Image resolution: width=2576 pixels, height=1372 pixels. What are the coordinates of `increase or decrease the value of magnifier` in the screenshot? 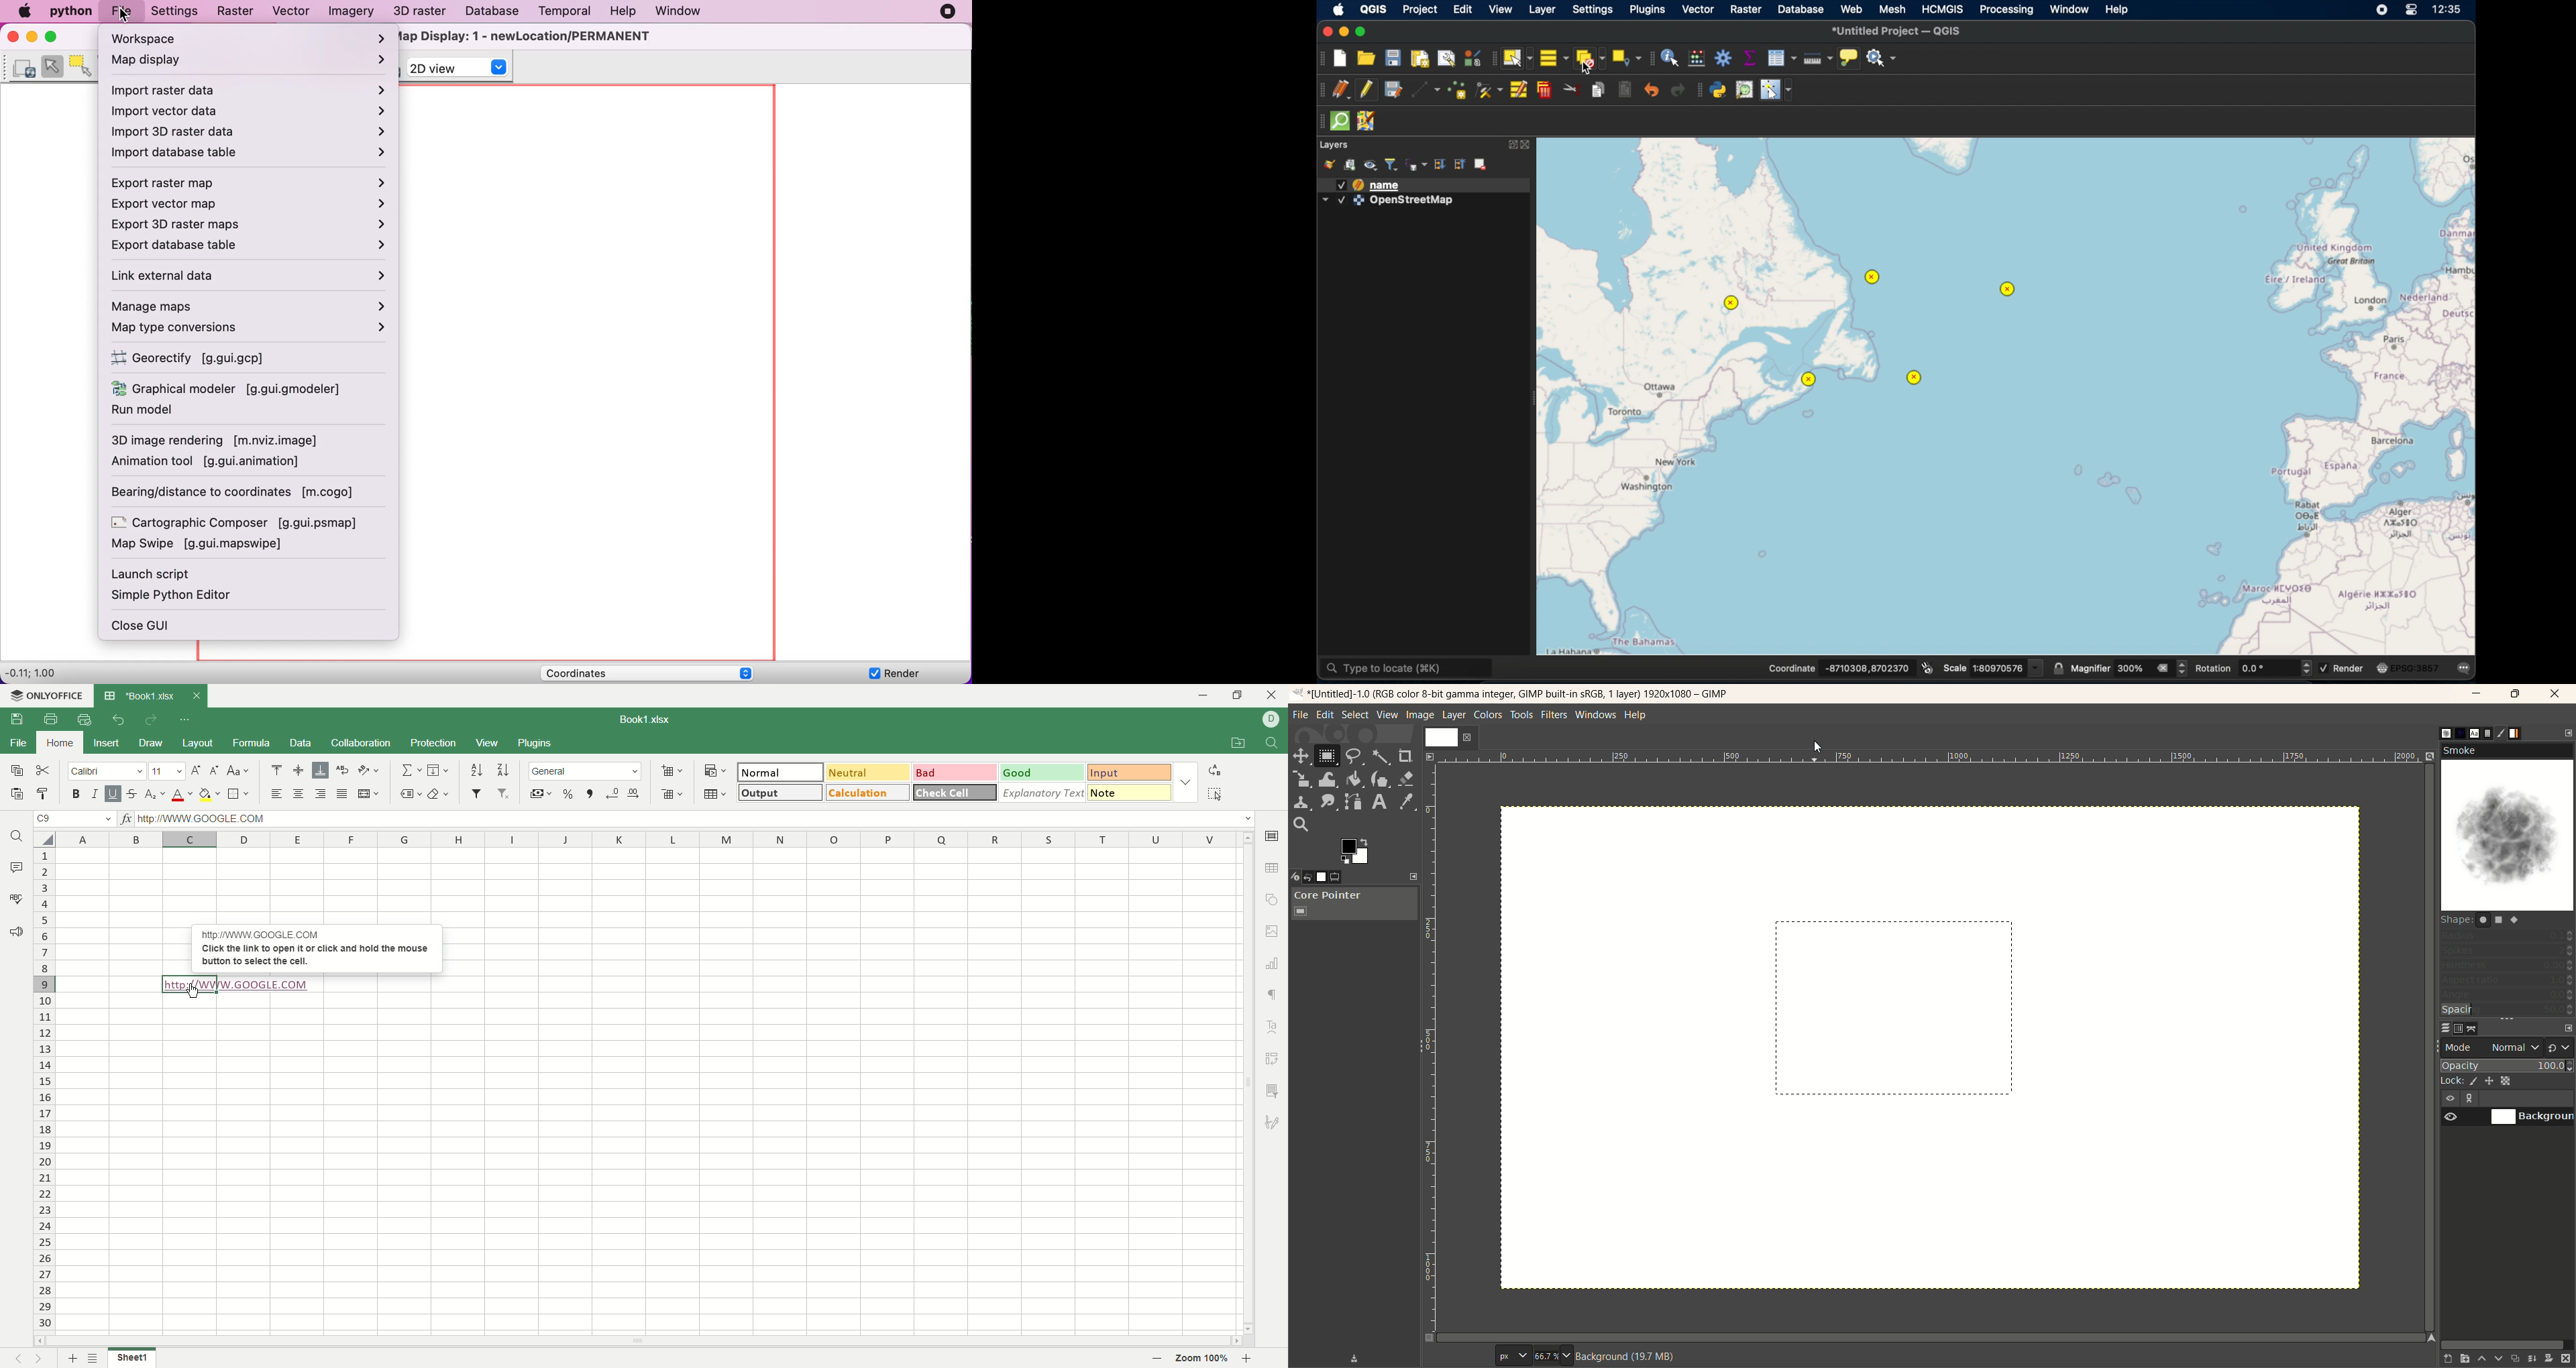 It's located at (2183, 669).